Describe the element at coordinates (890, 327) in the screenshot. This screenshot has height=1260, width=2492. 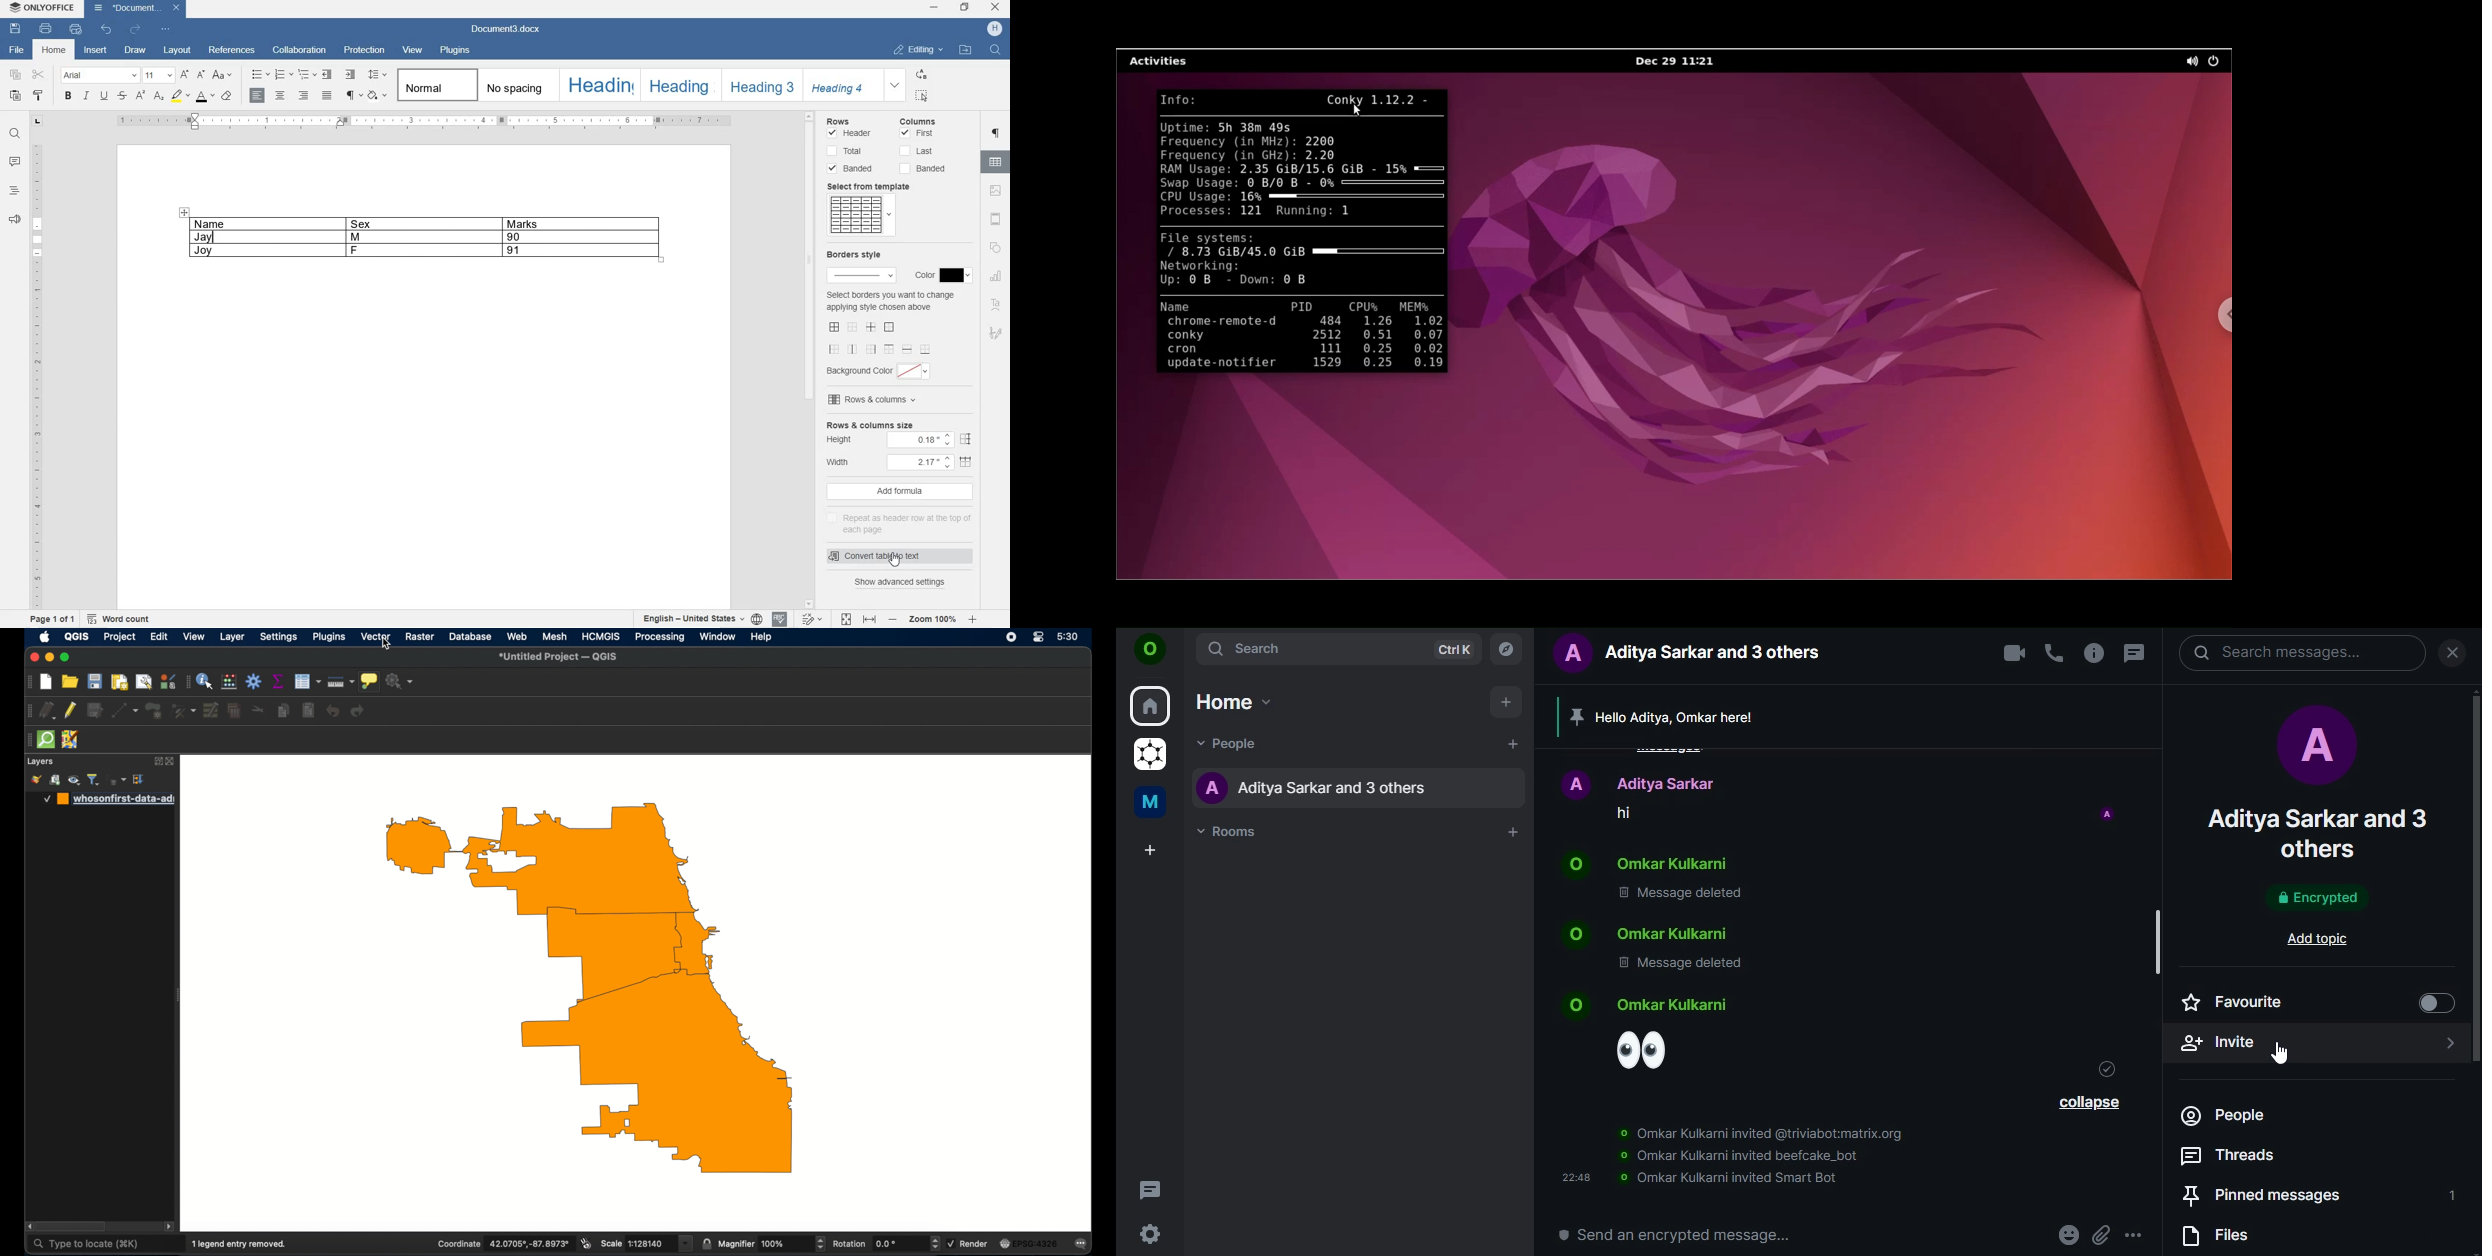
I see `set outer border only` at that location.